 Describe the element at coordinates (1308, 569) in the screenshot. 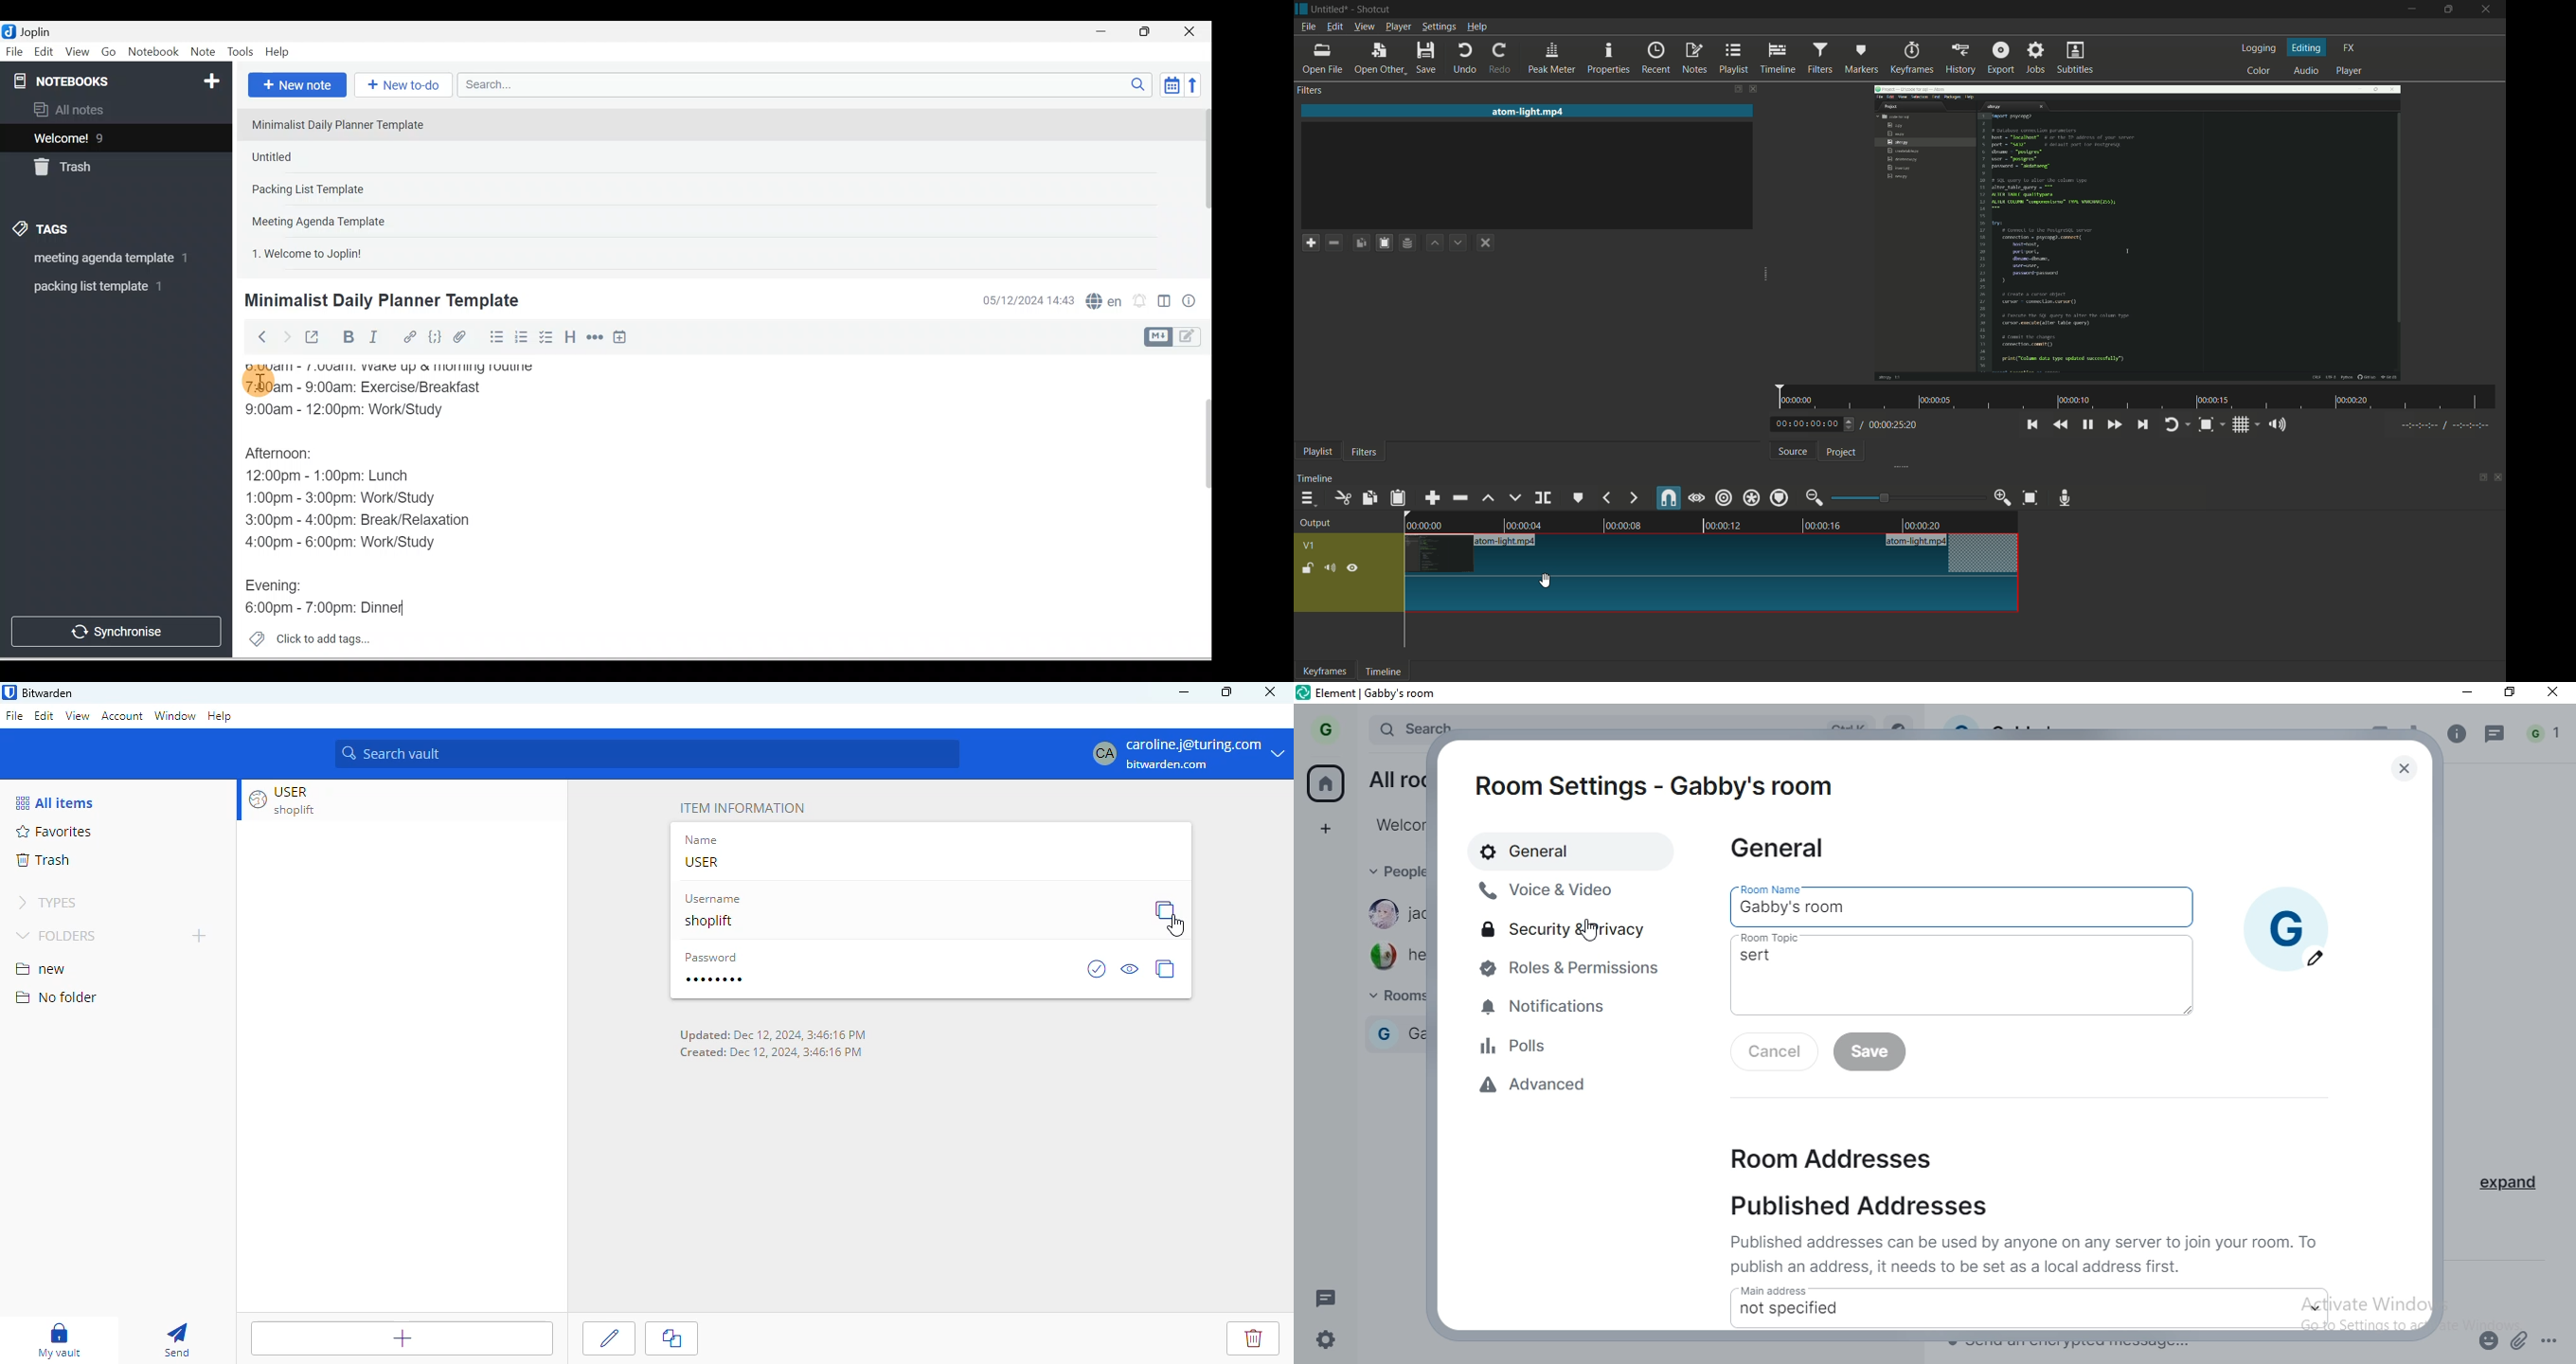

I see `lock` at that location.